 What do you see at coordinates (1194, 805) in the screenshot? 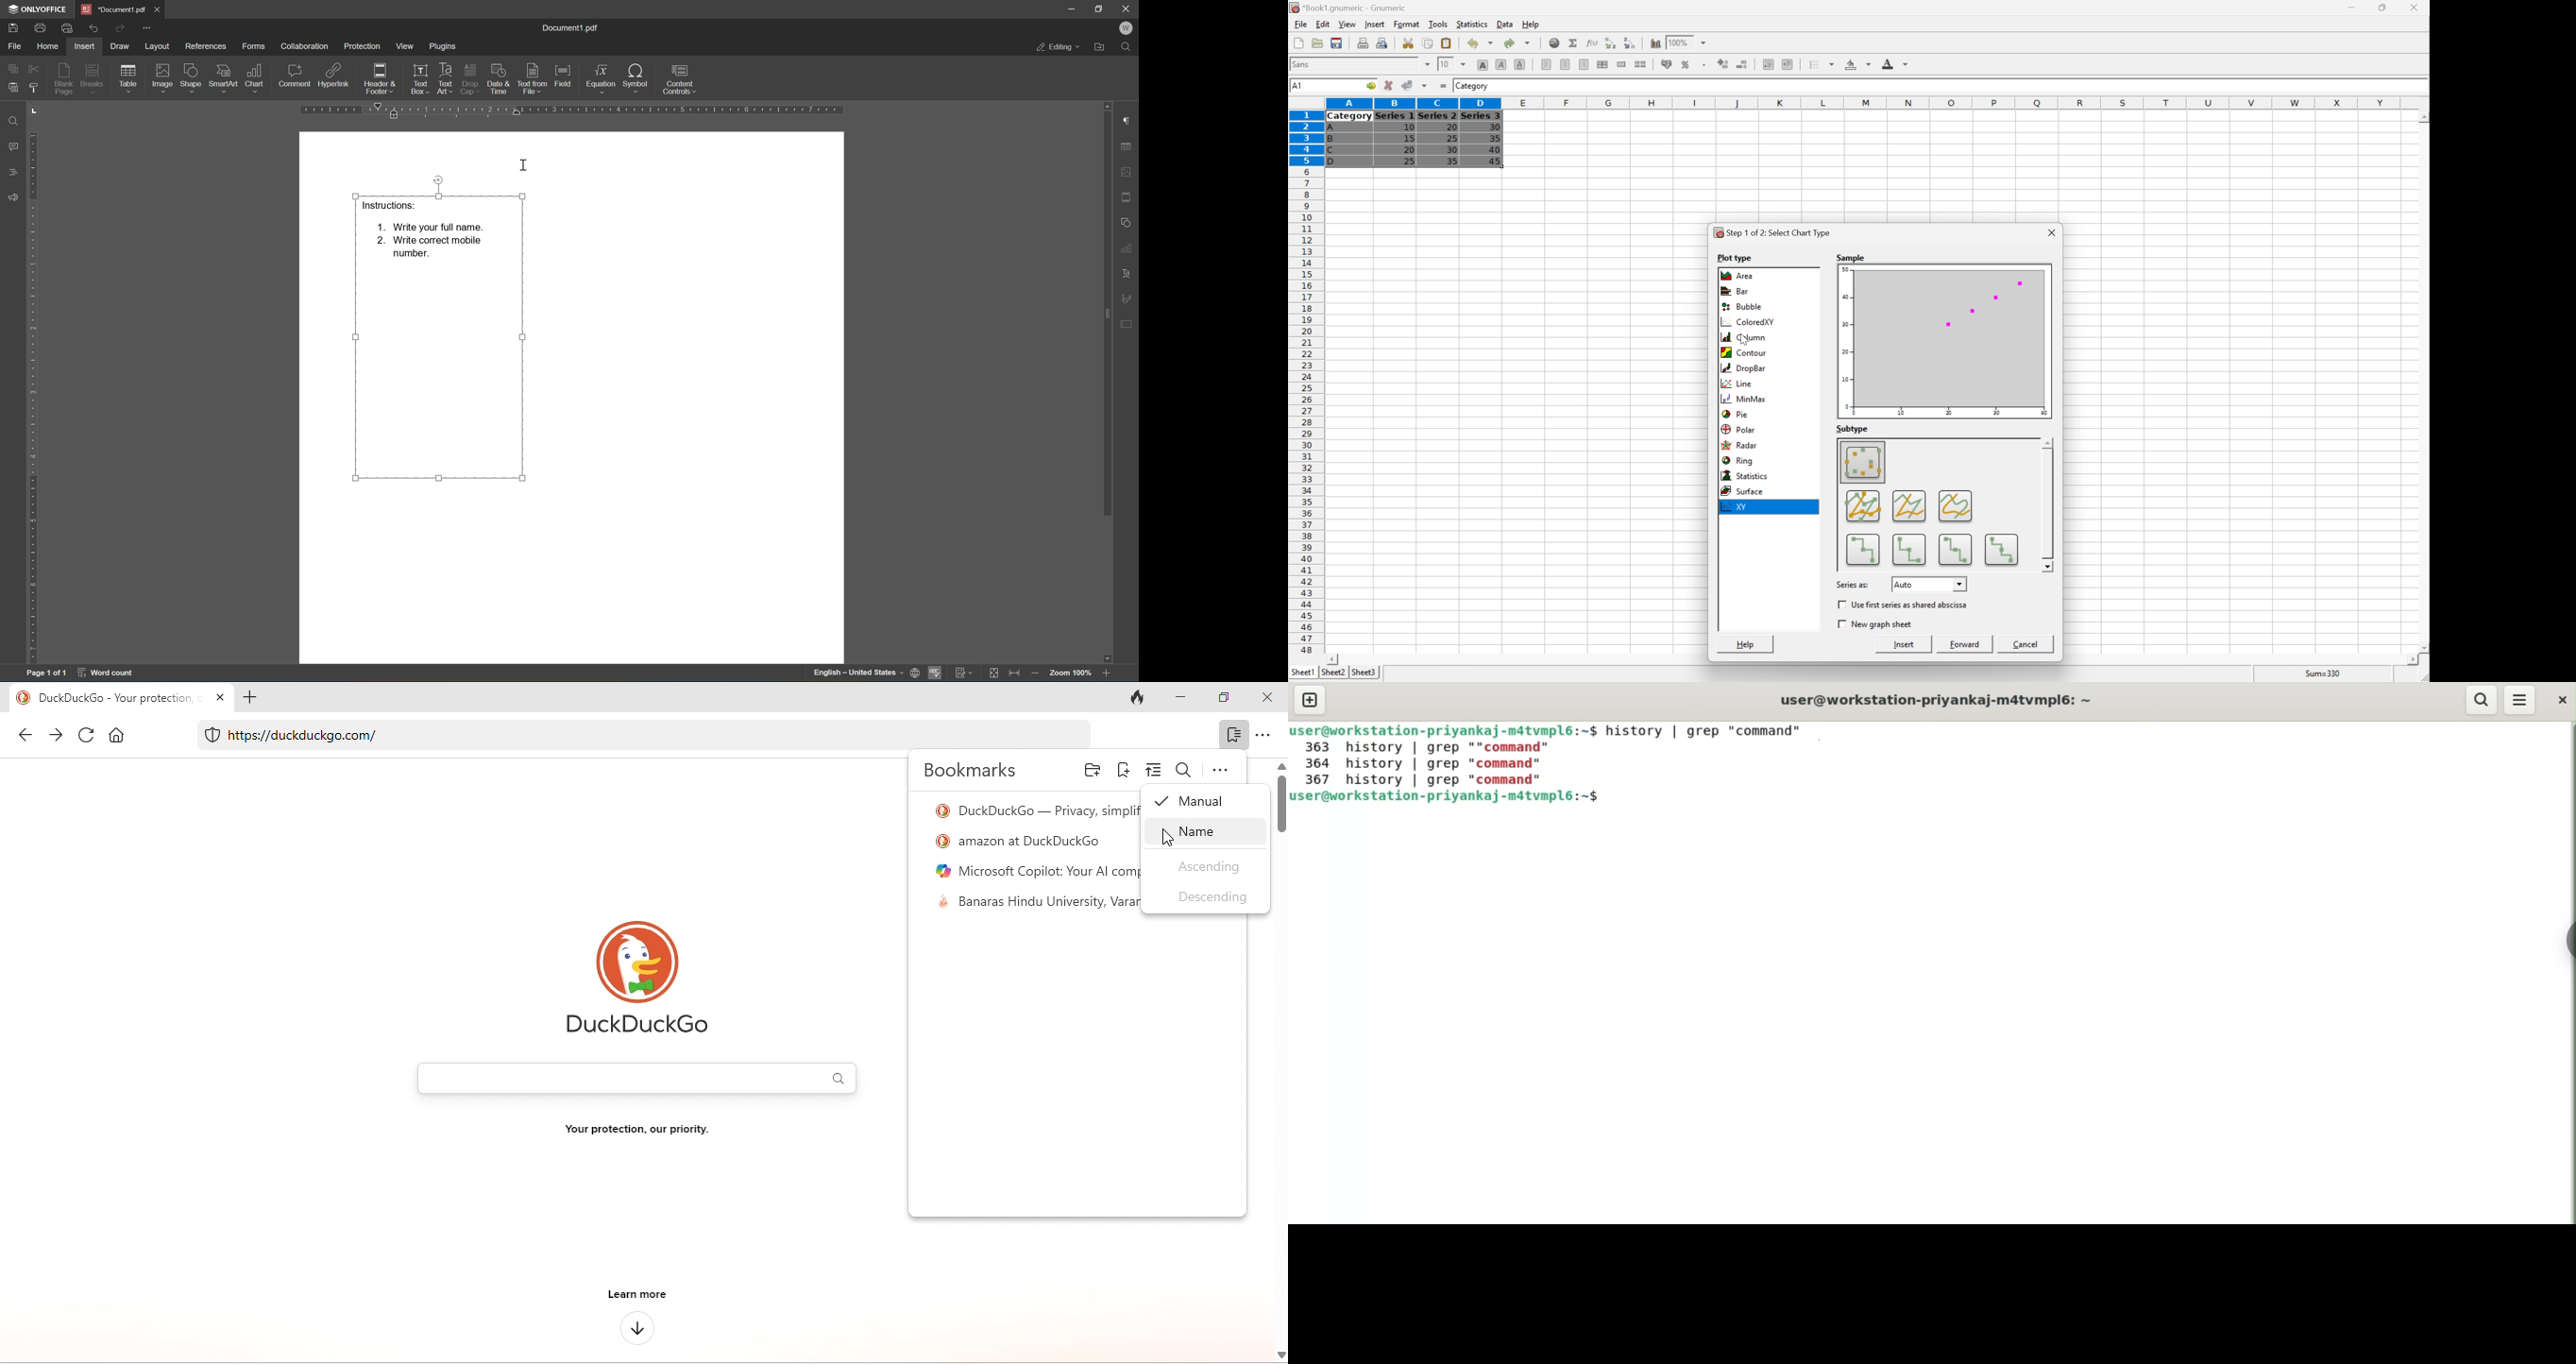
I see `manual` at bounding box center [1194, 805].